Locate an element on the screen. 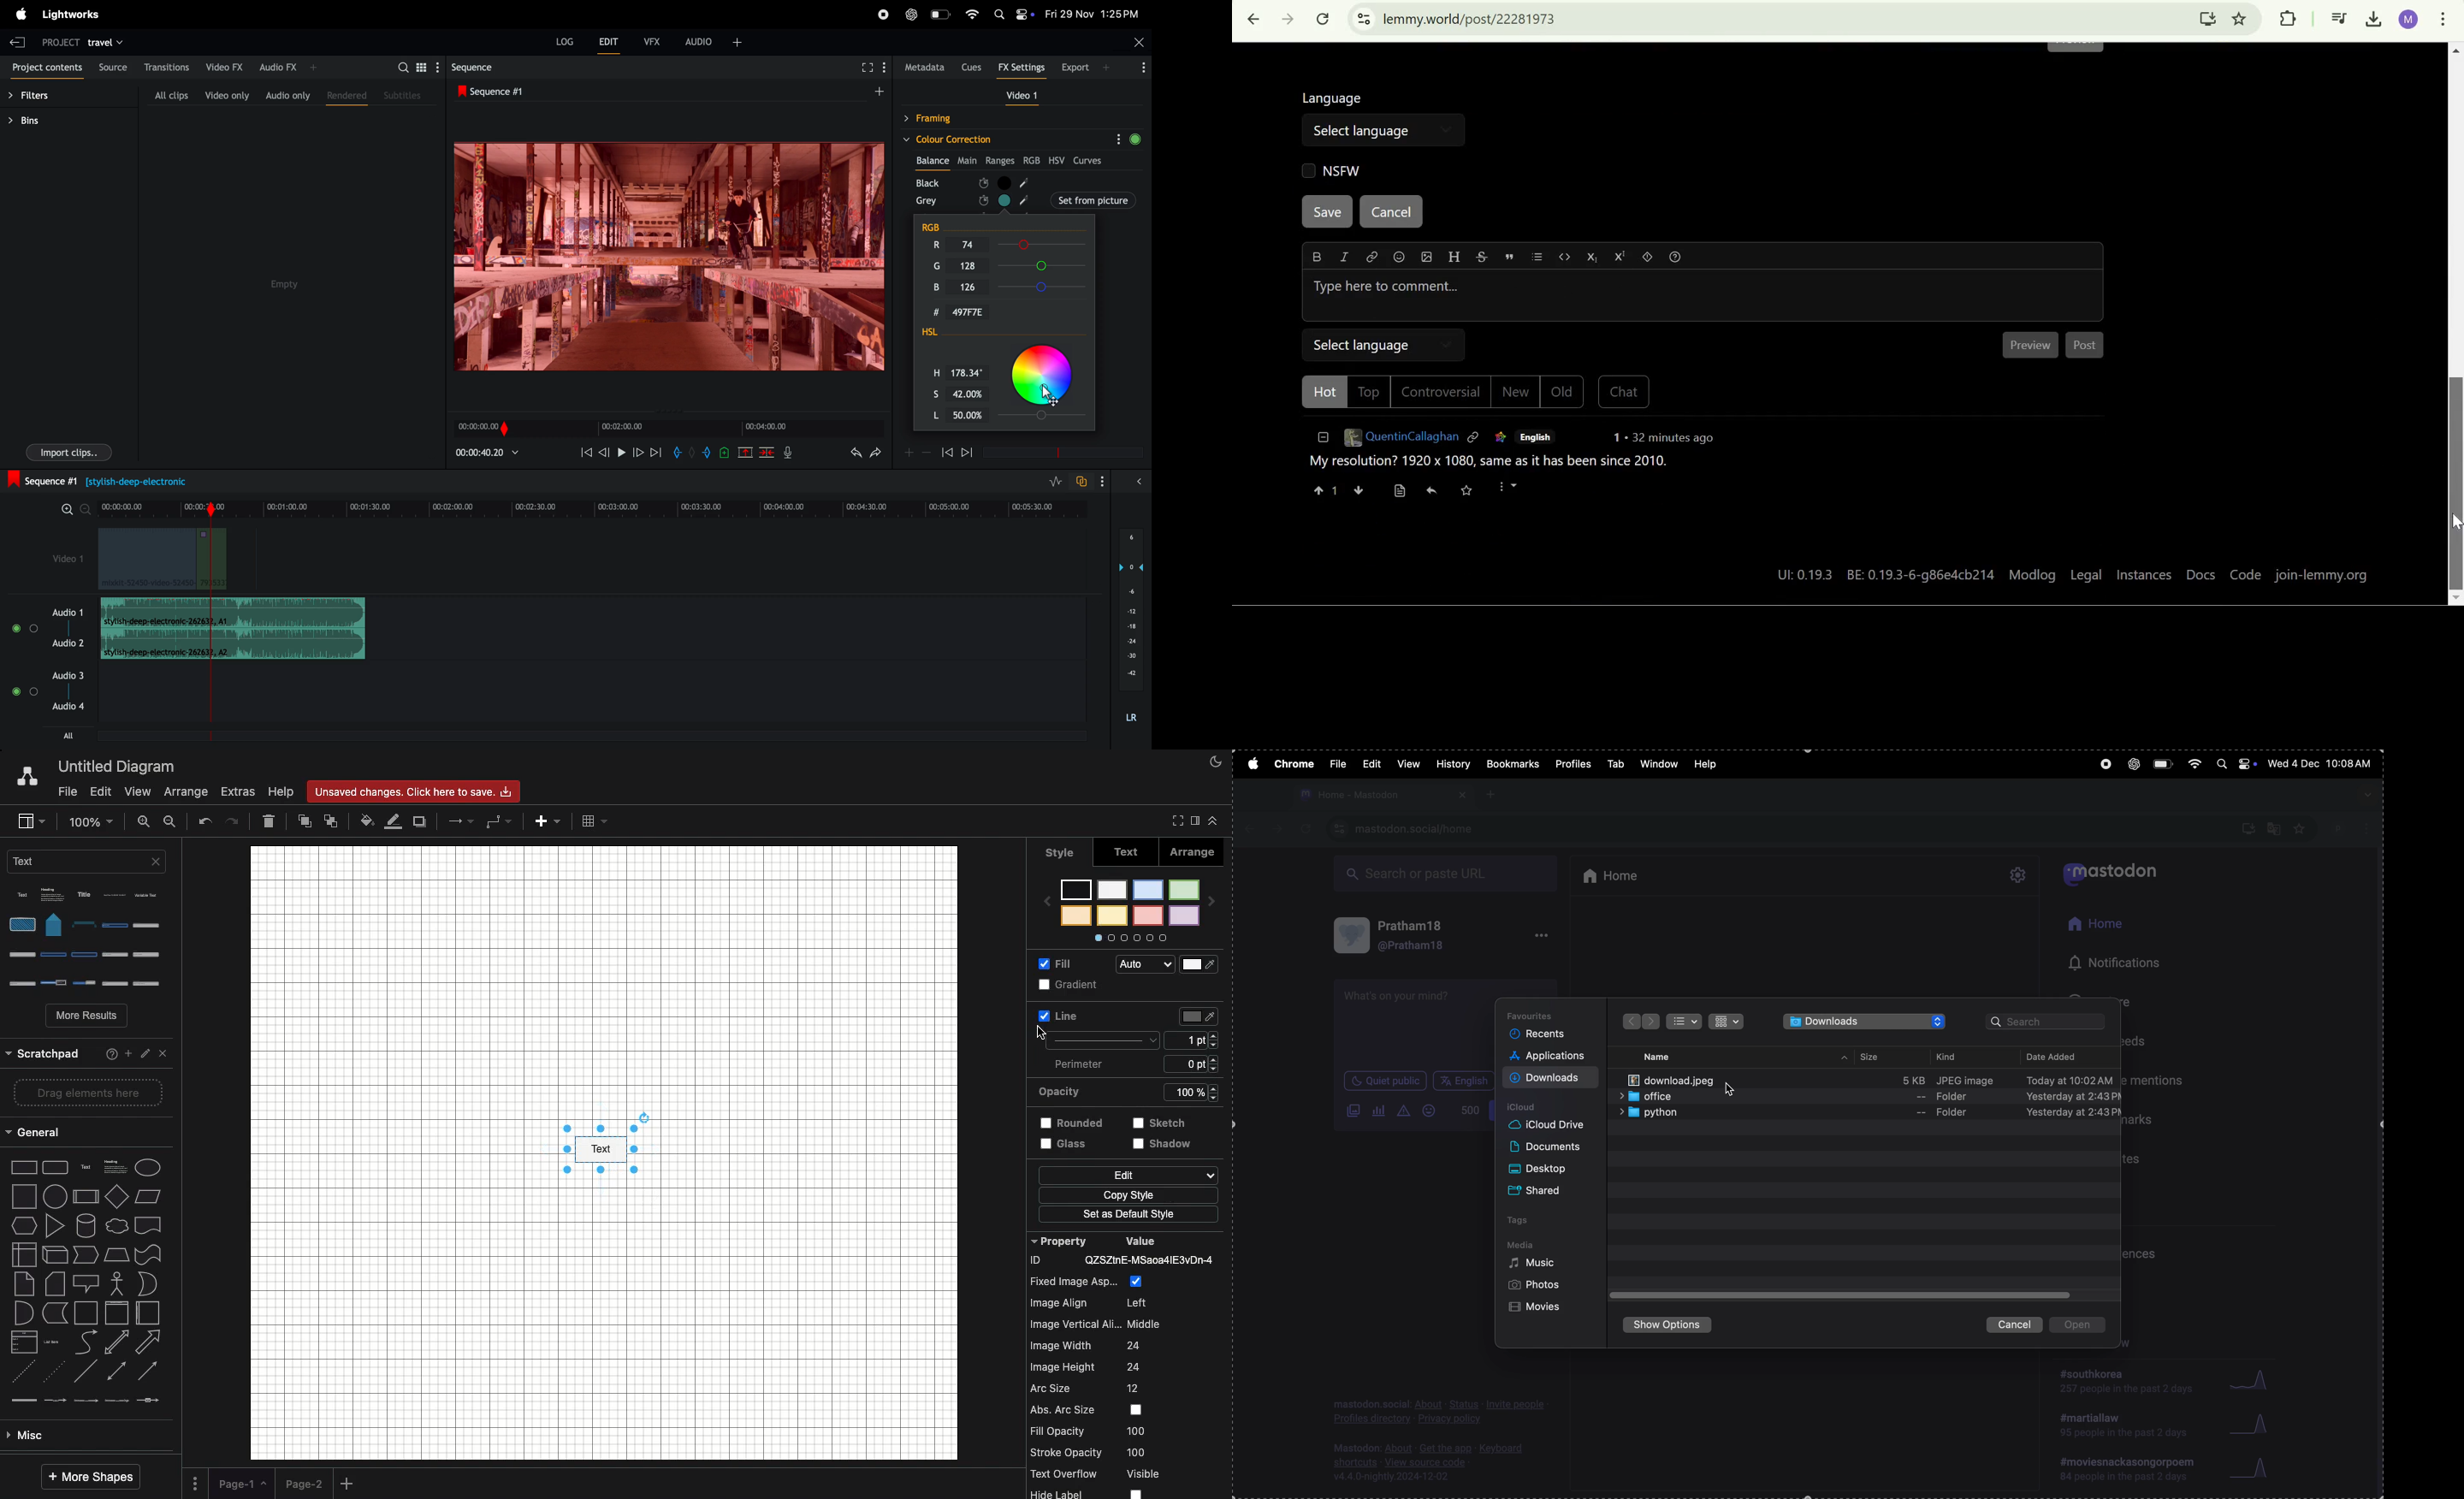 The image size is (2464, 1512). media is located at coordinates (1522, 1245).